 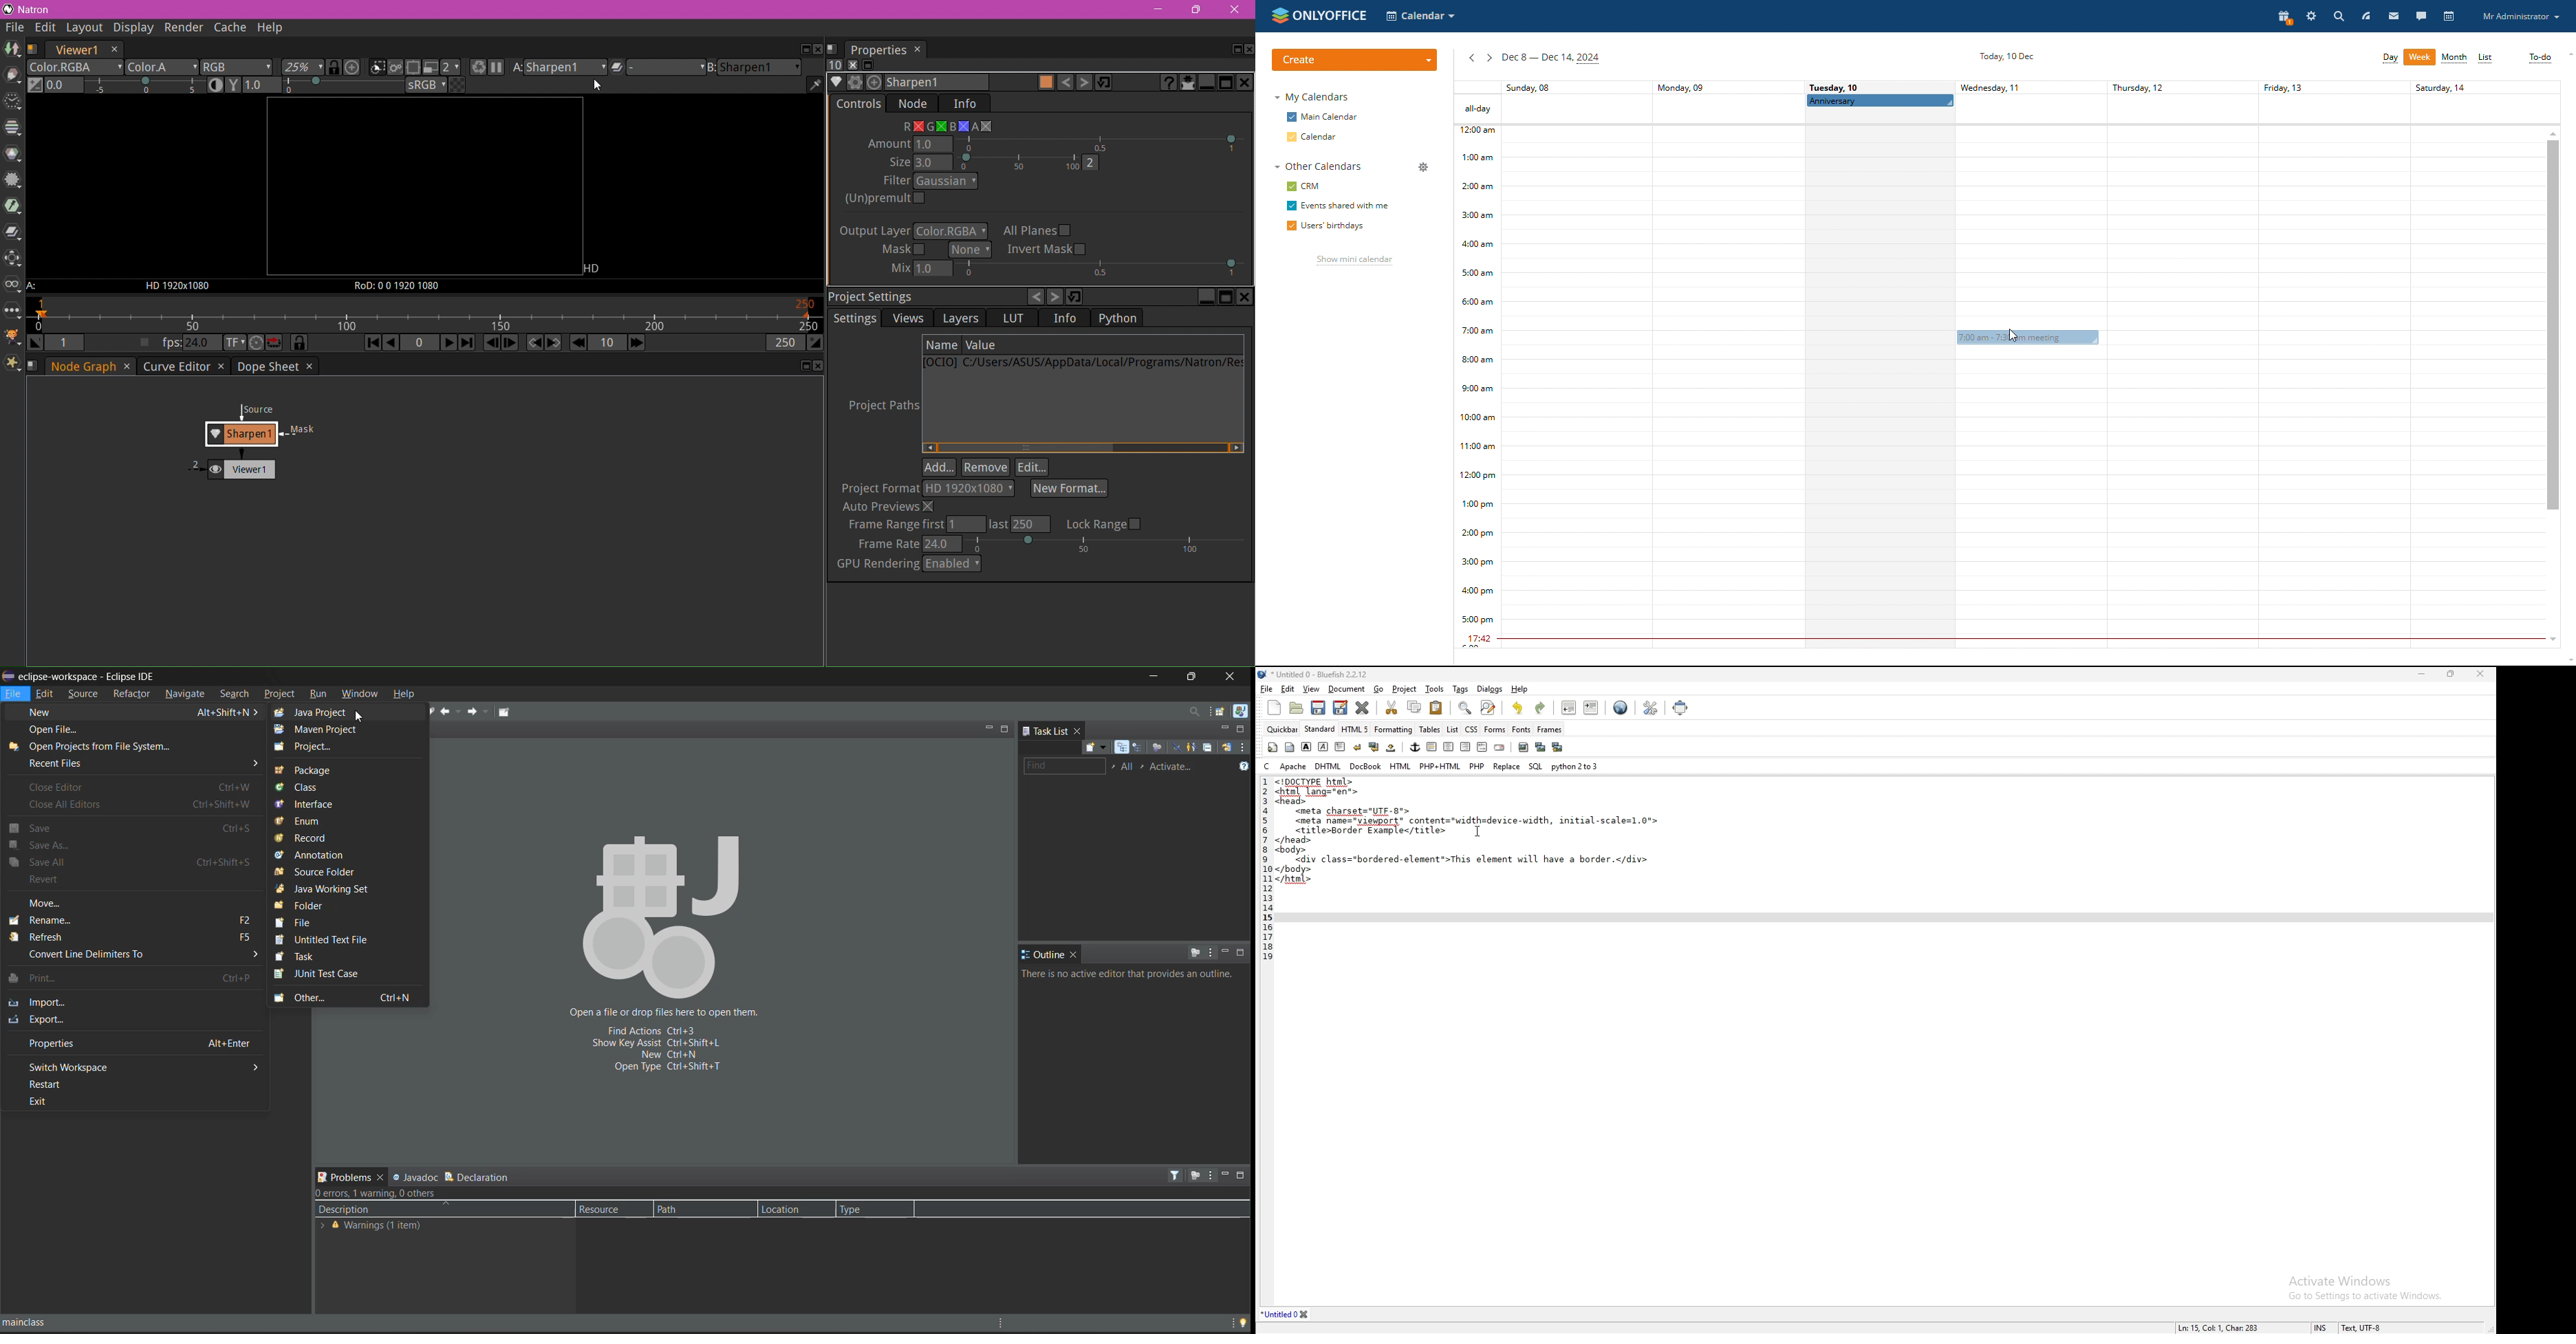 I want to click on minimize, so click(x=1153, y=677).